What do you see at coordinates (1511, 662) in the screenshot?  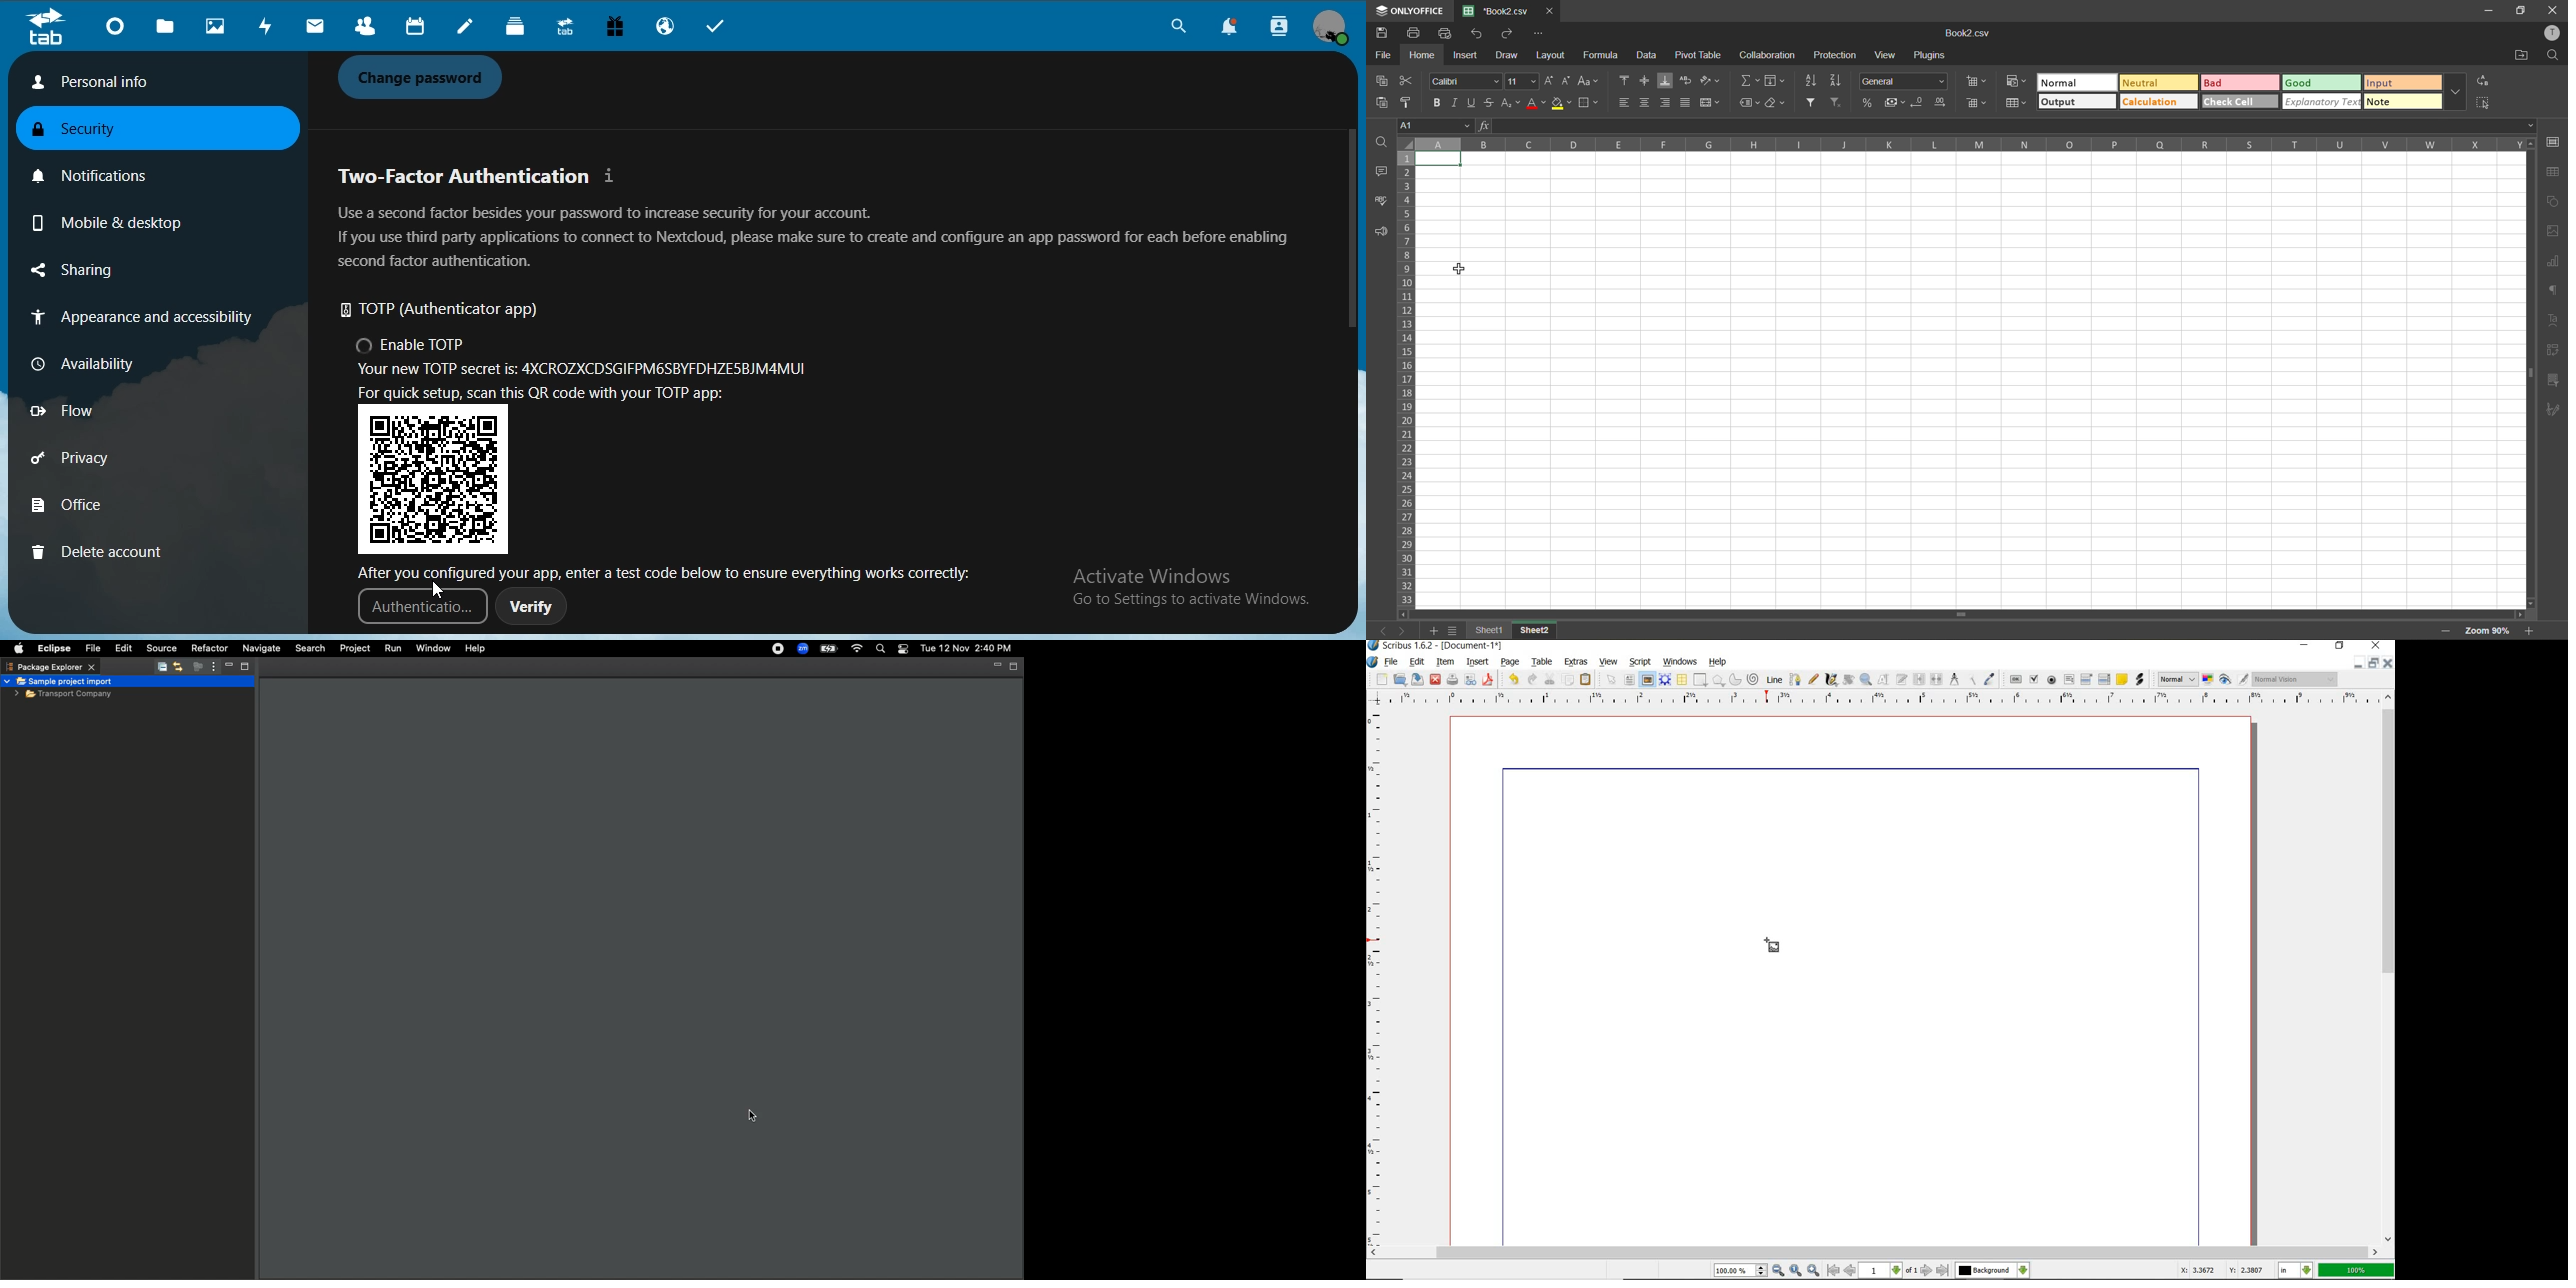 I see `page` at bounding box center [1511, 662].